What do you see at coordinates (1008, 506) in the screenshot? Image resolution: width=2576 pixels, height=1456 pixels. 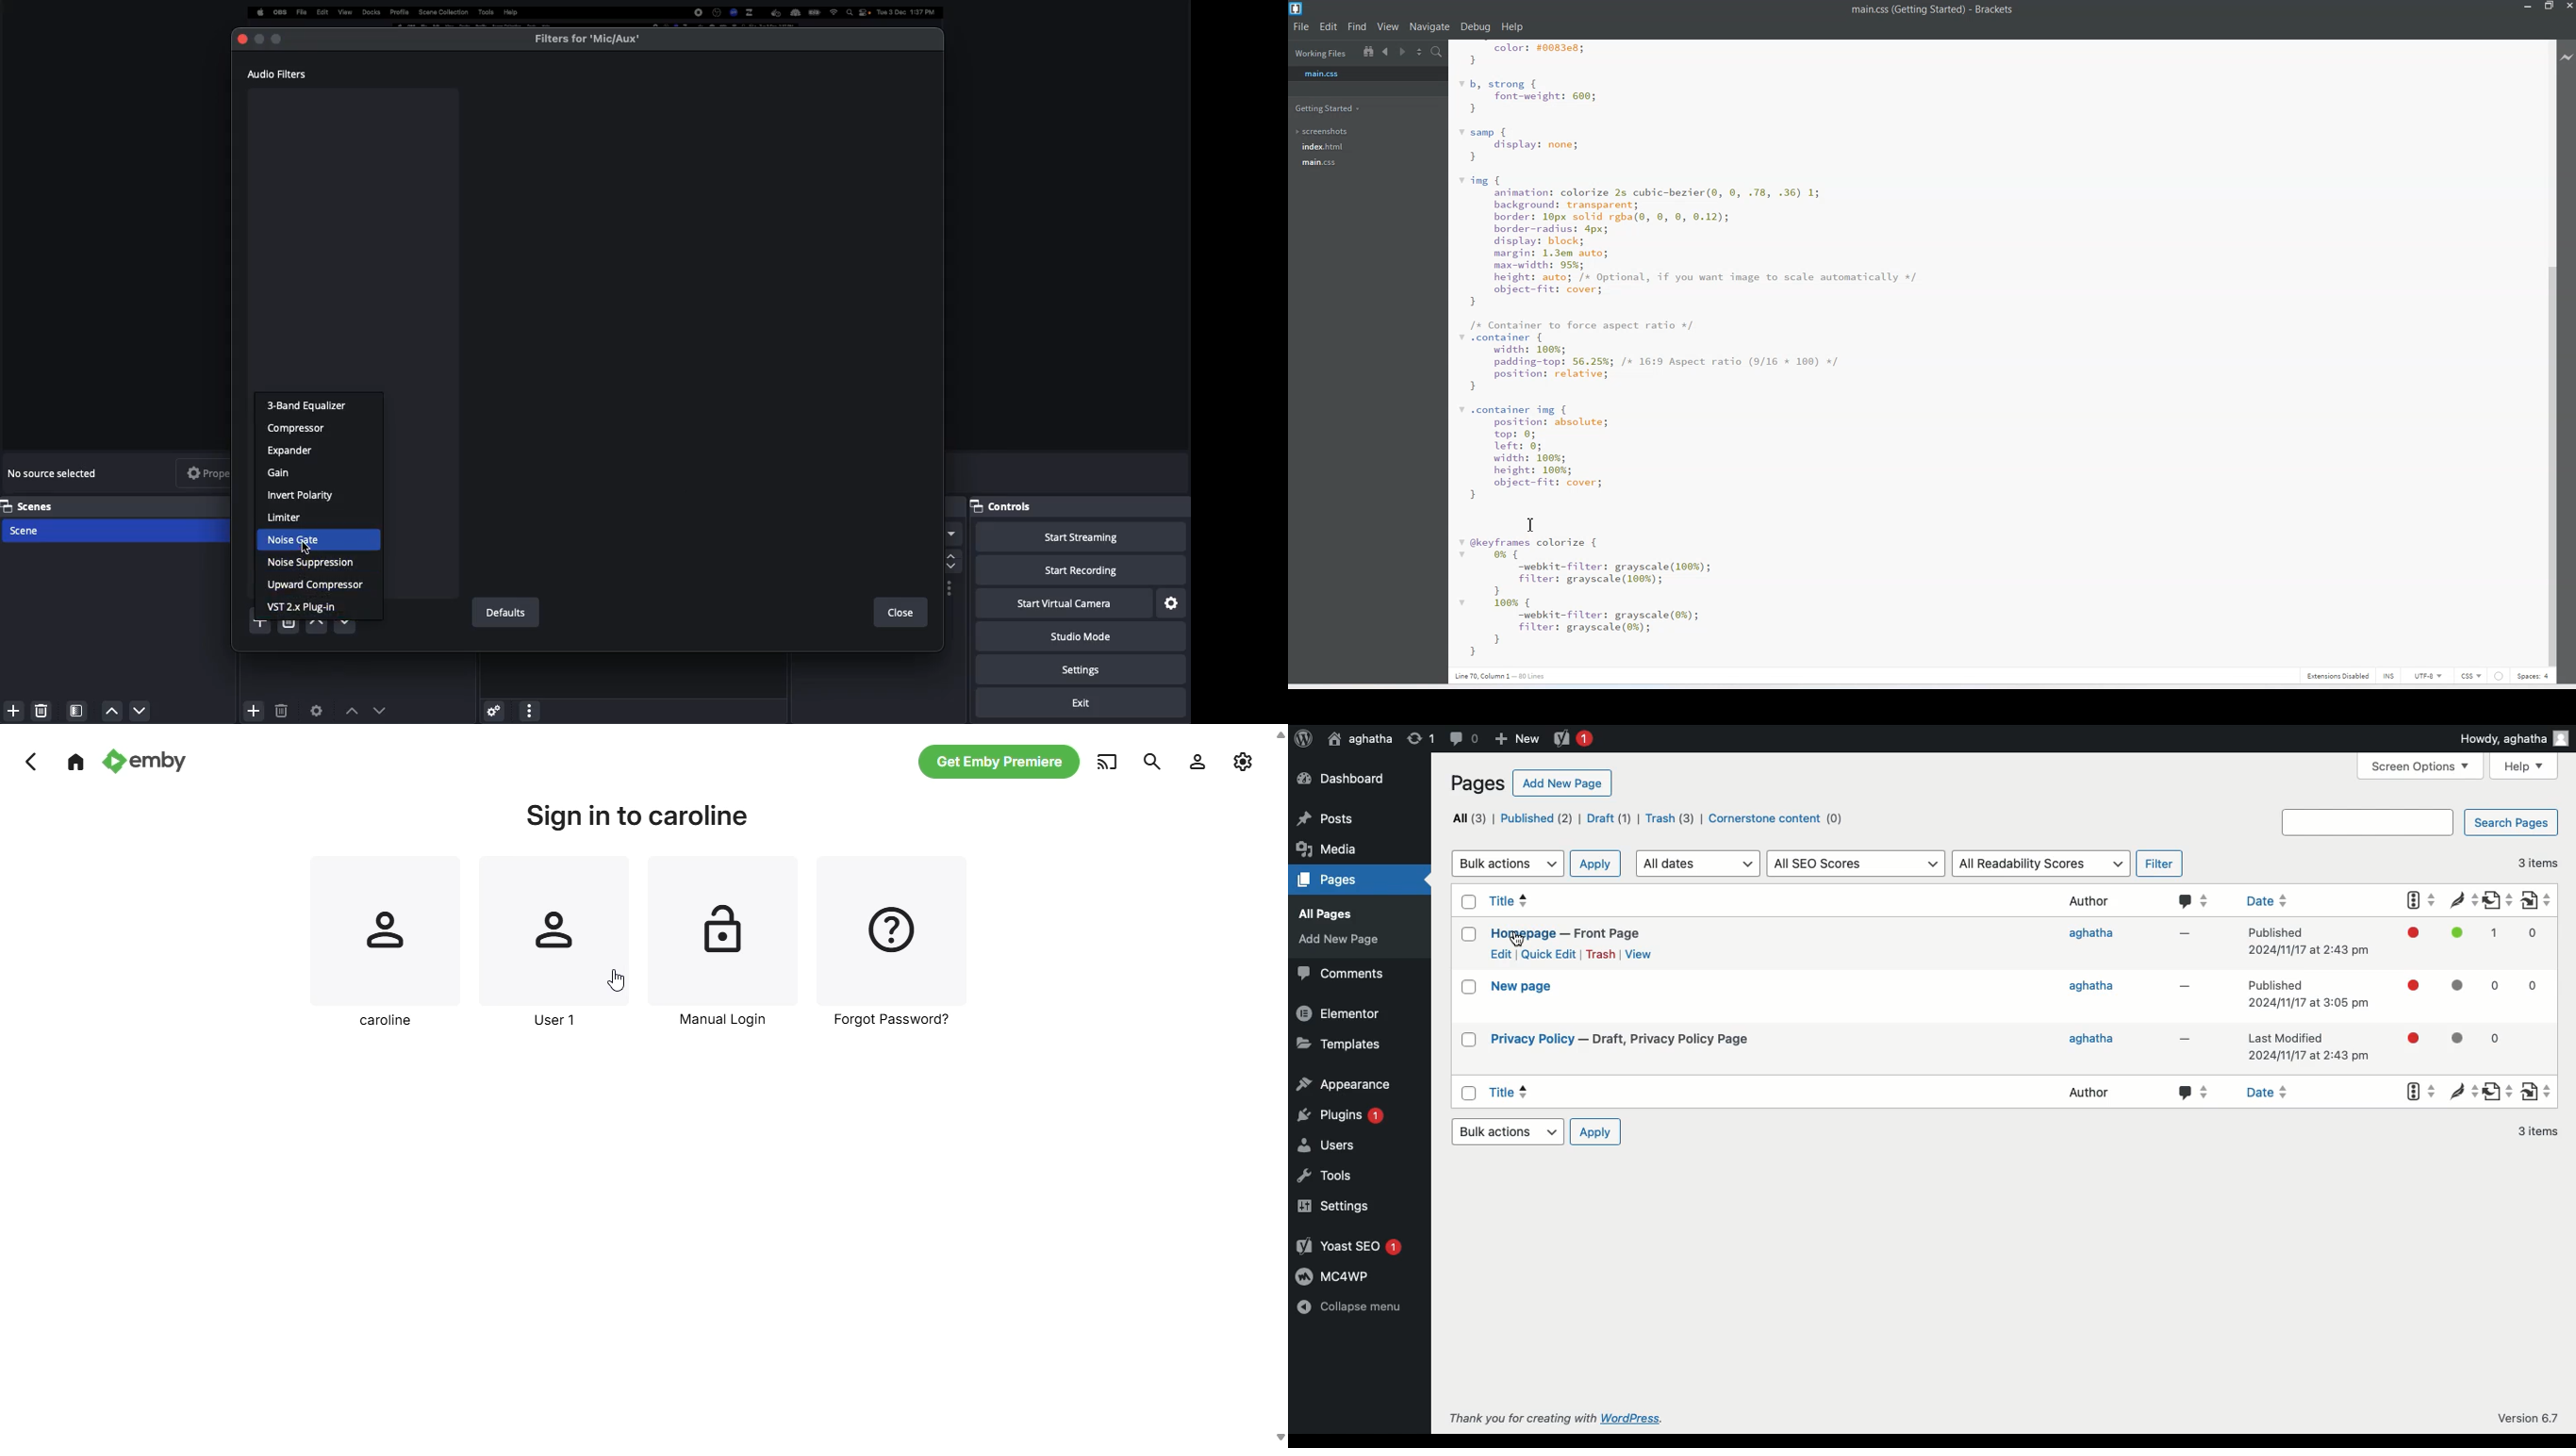 I see `Controls` at bounding box center [1008, 506].